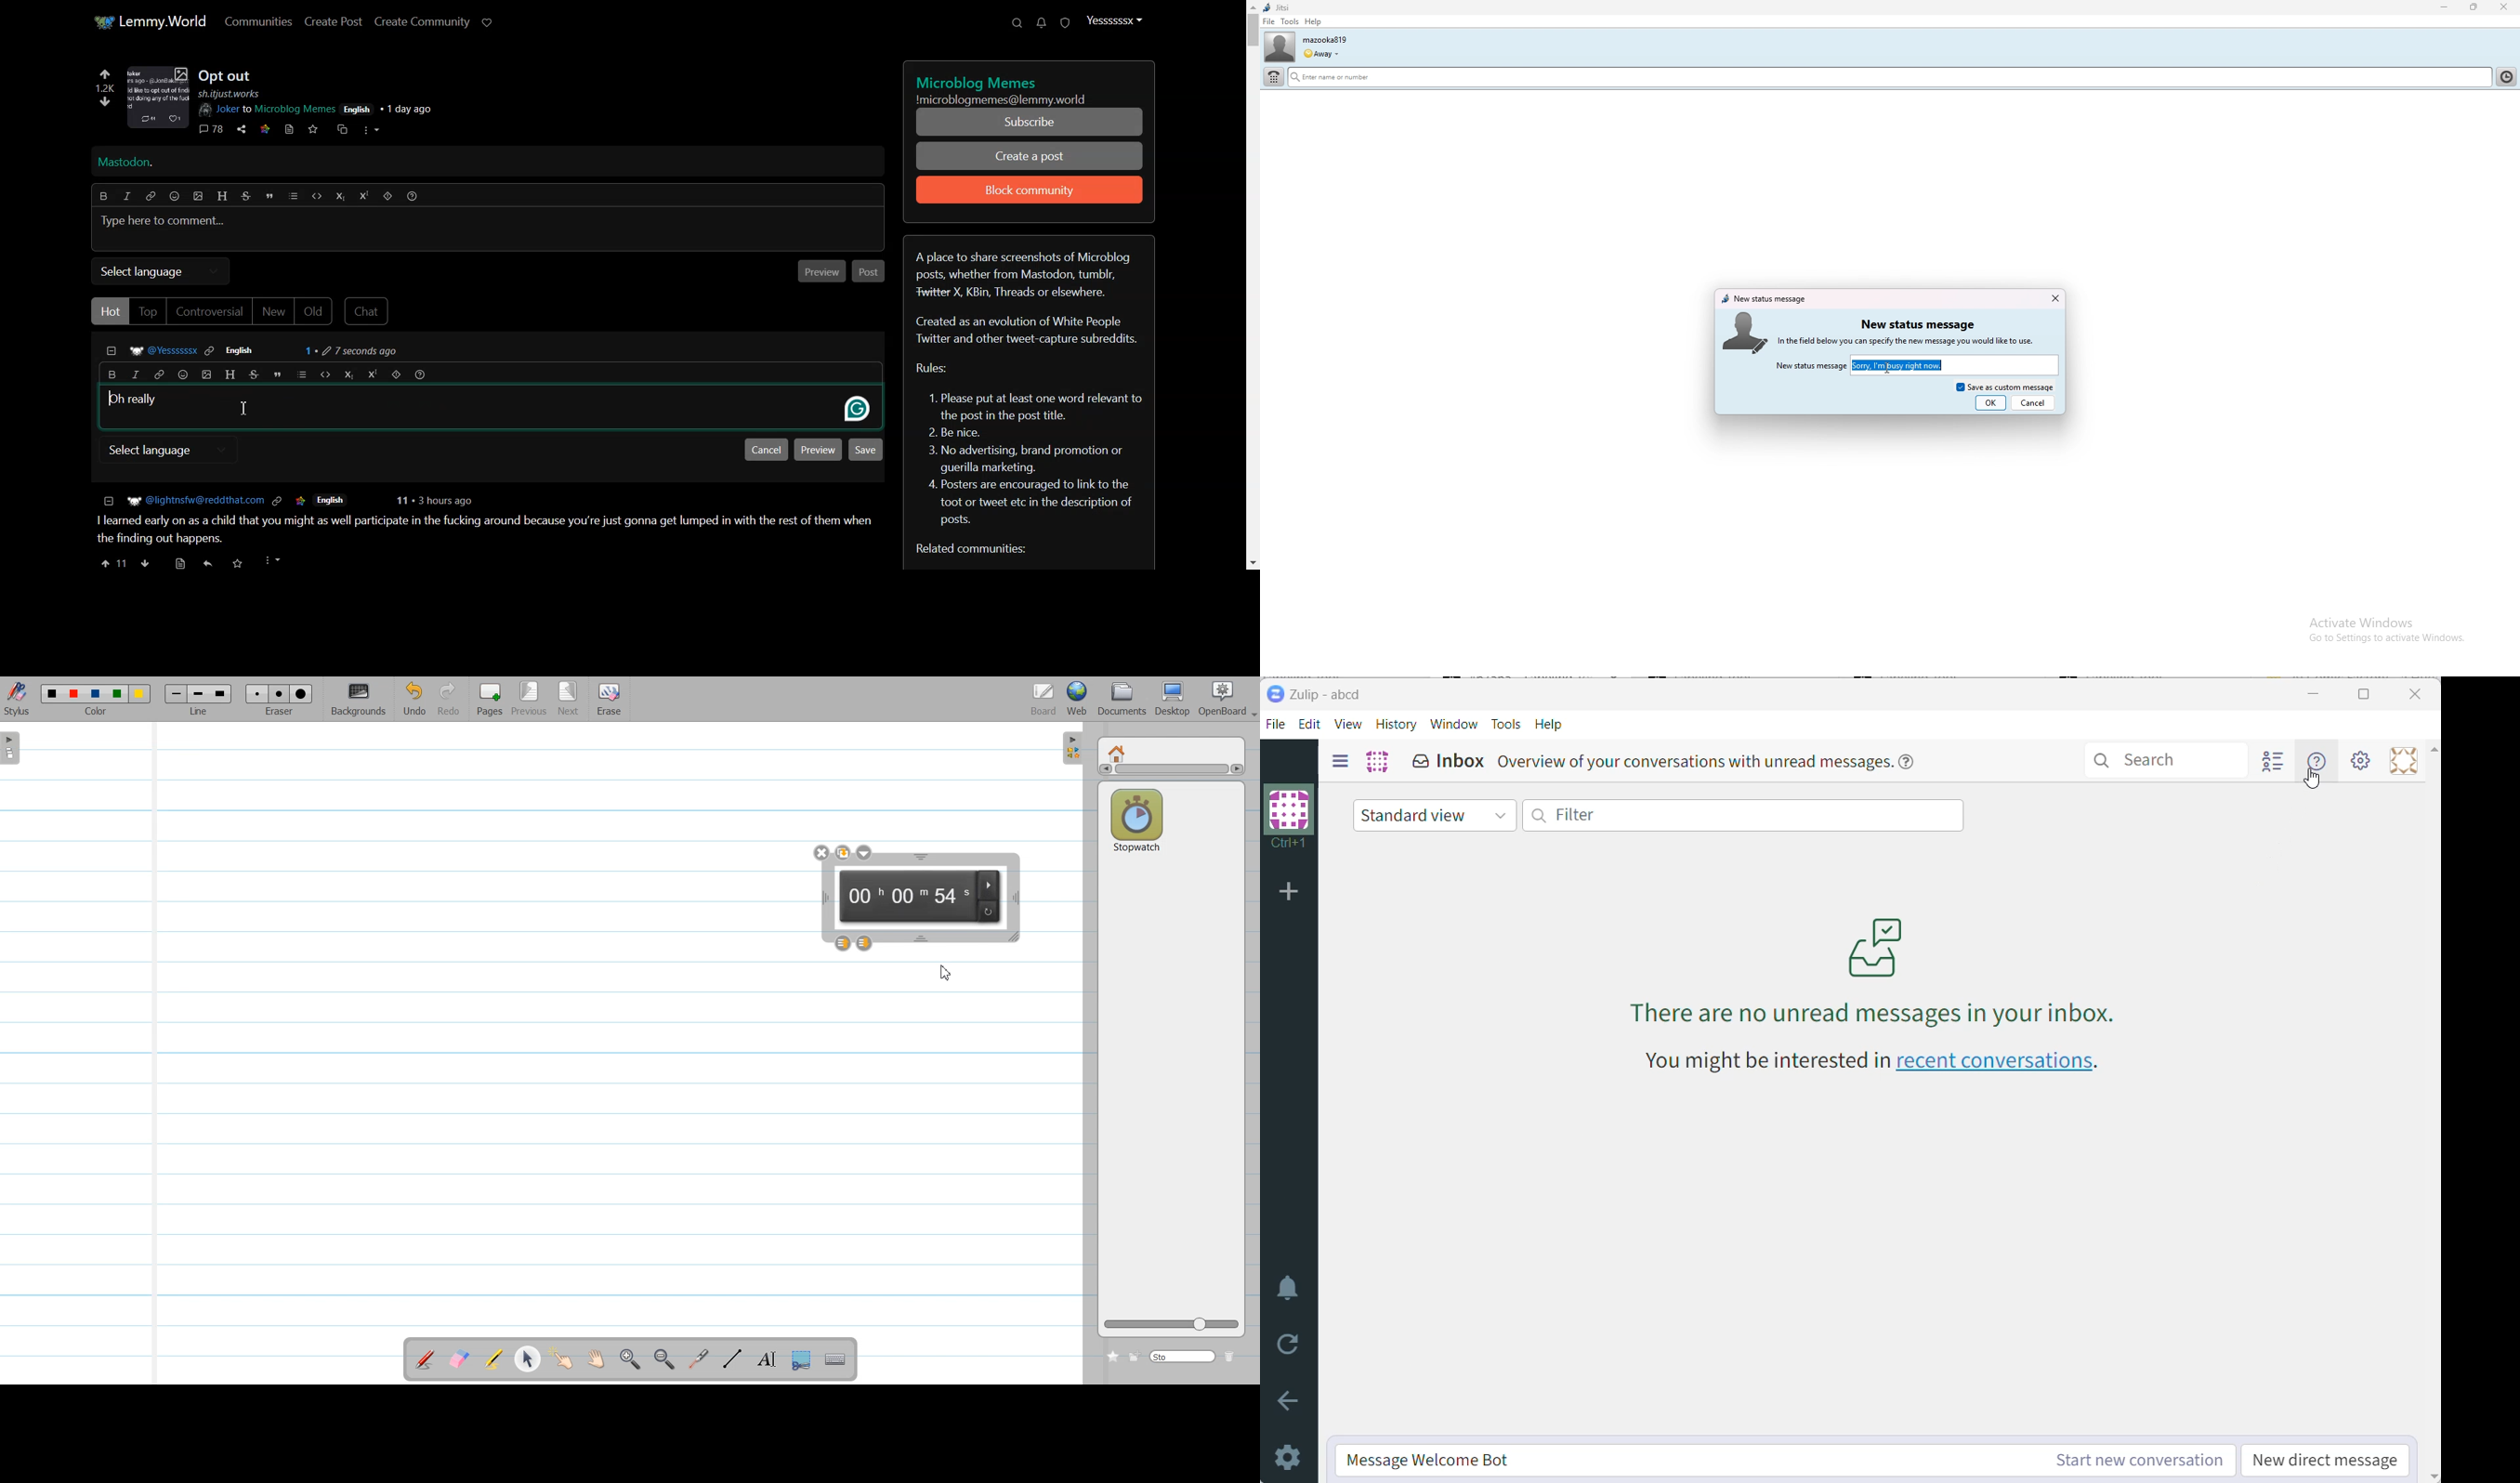 The width and height of the screenshot is (2520, 1484). What do you see at coordinates (274, 312) in the screenshot?
I see `New` at bounding box center [274, 312].